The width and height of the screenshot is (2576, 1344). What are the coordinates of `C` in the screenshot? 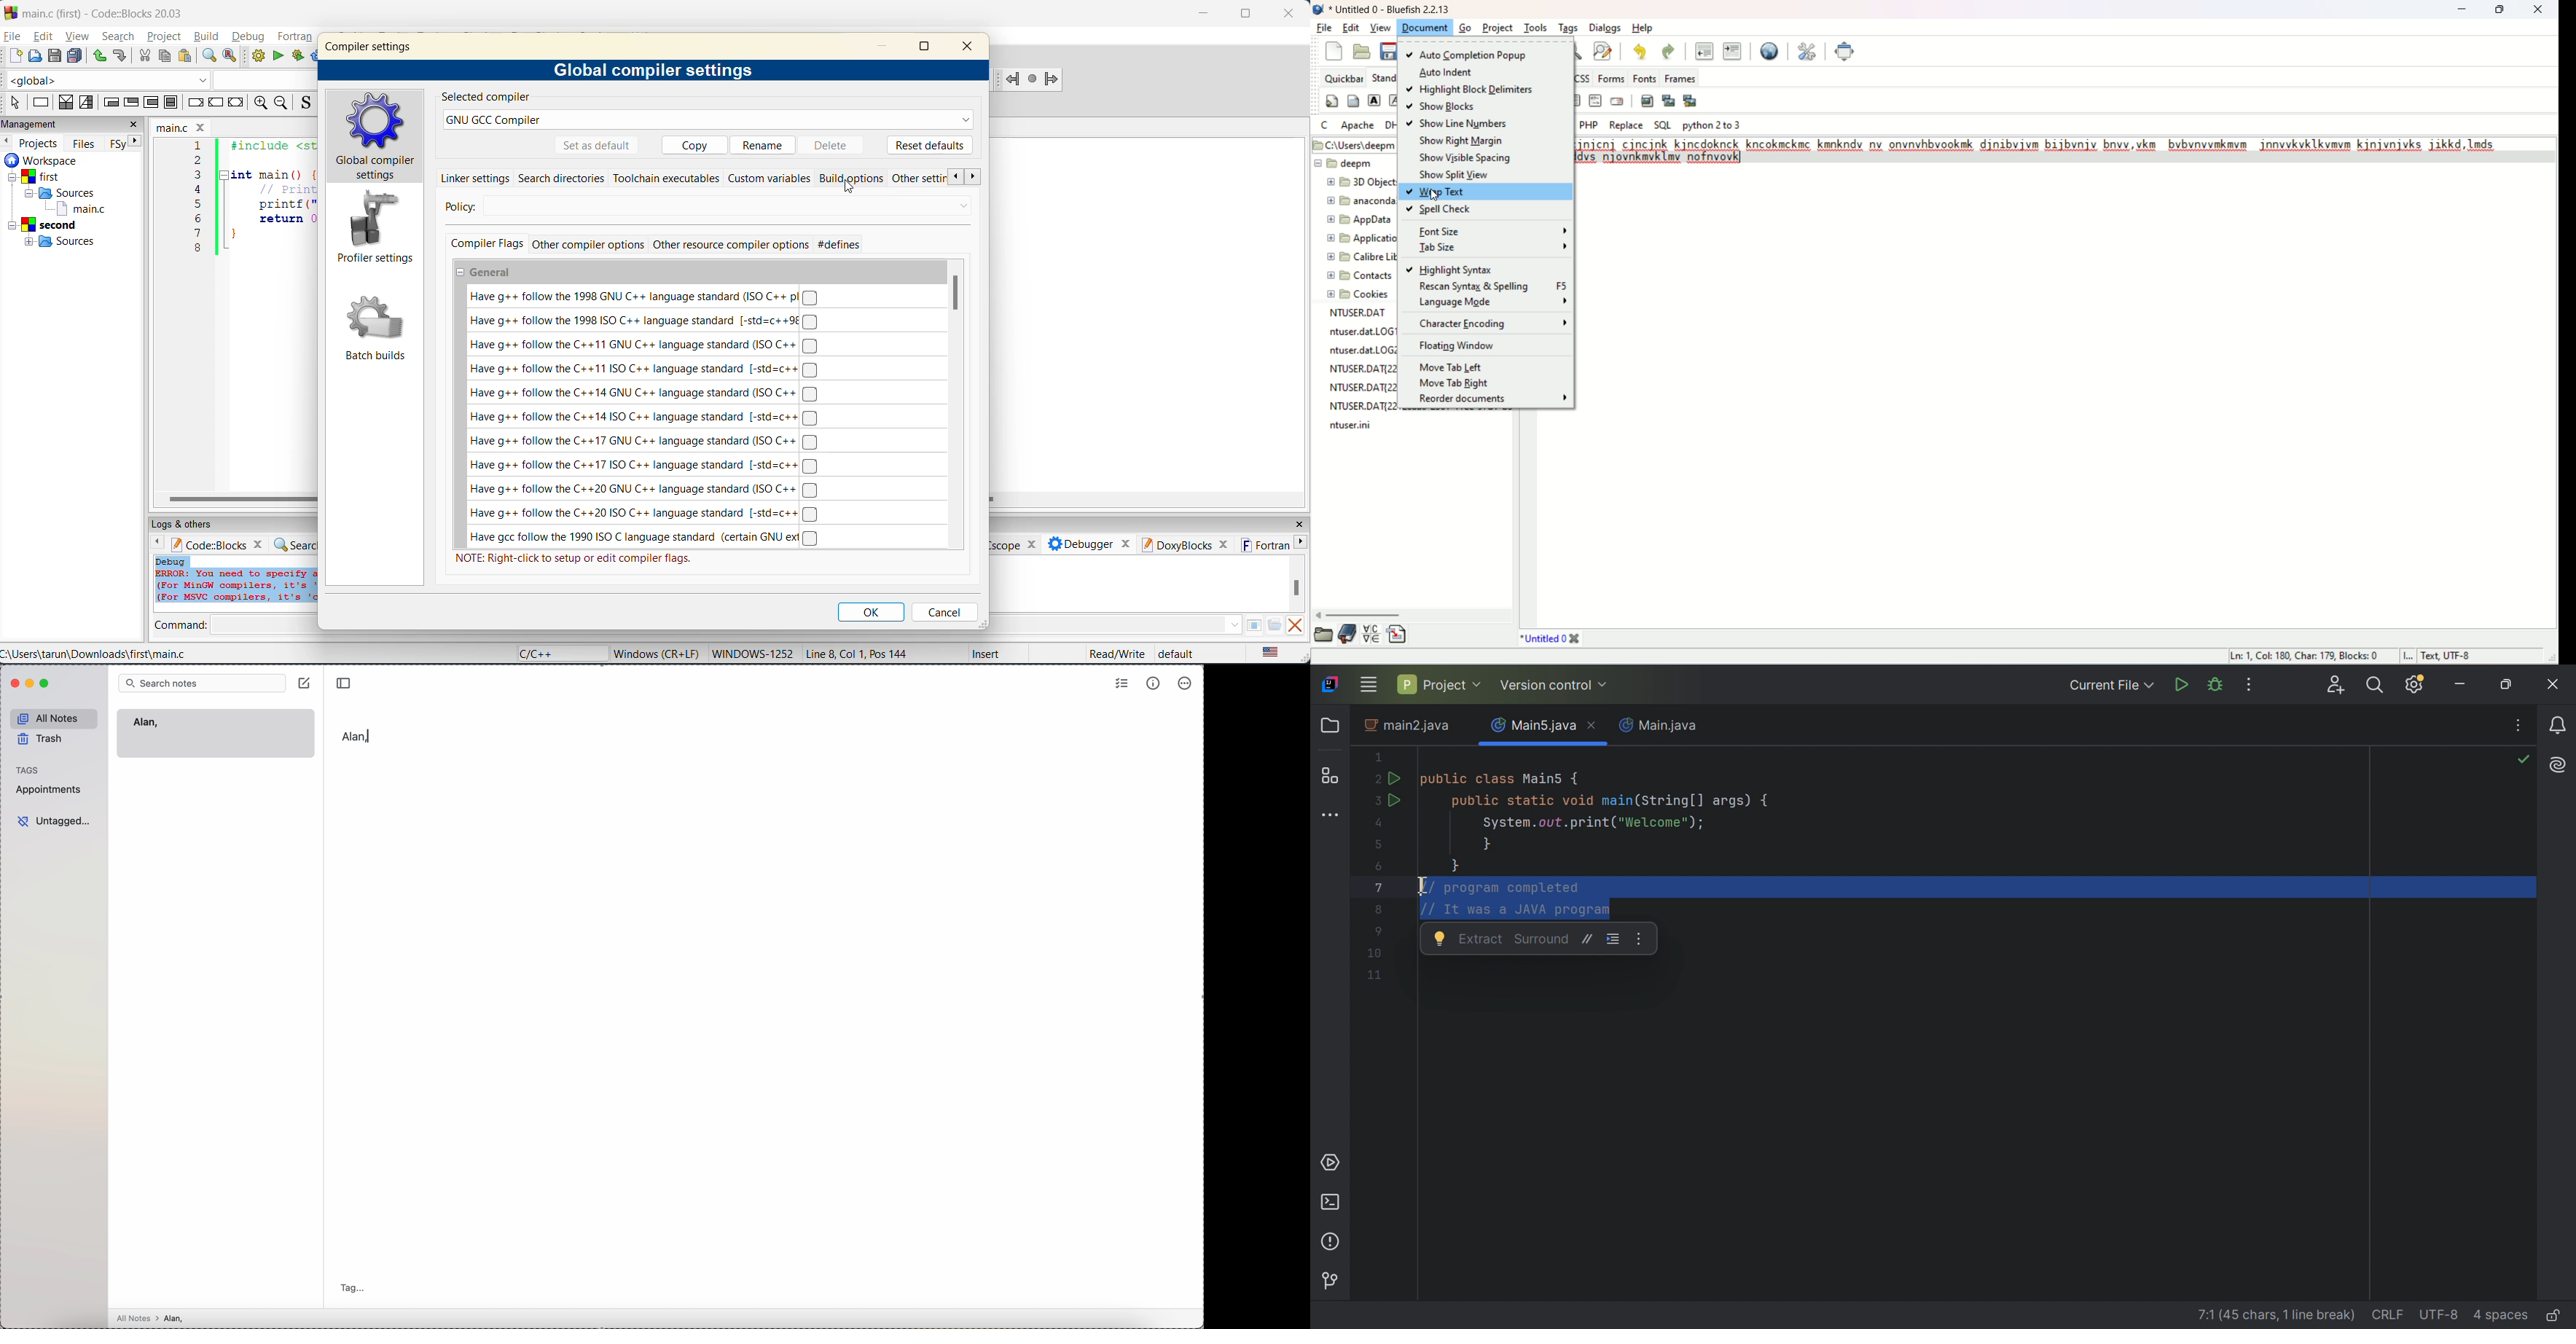 It's located at (1326, 125).